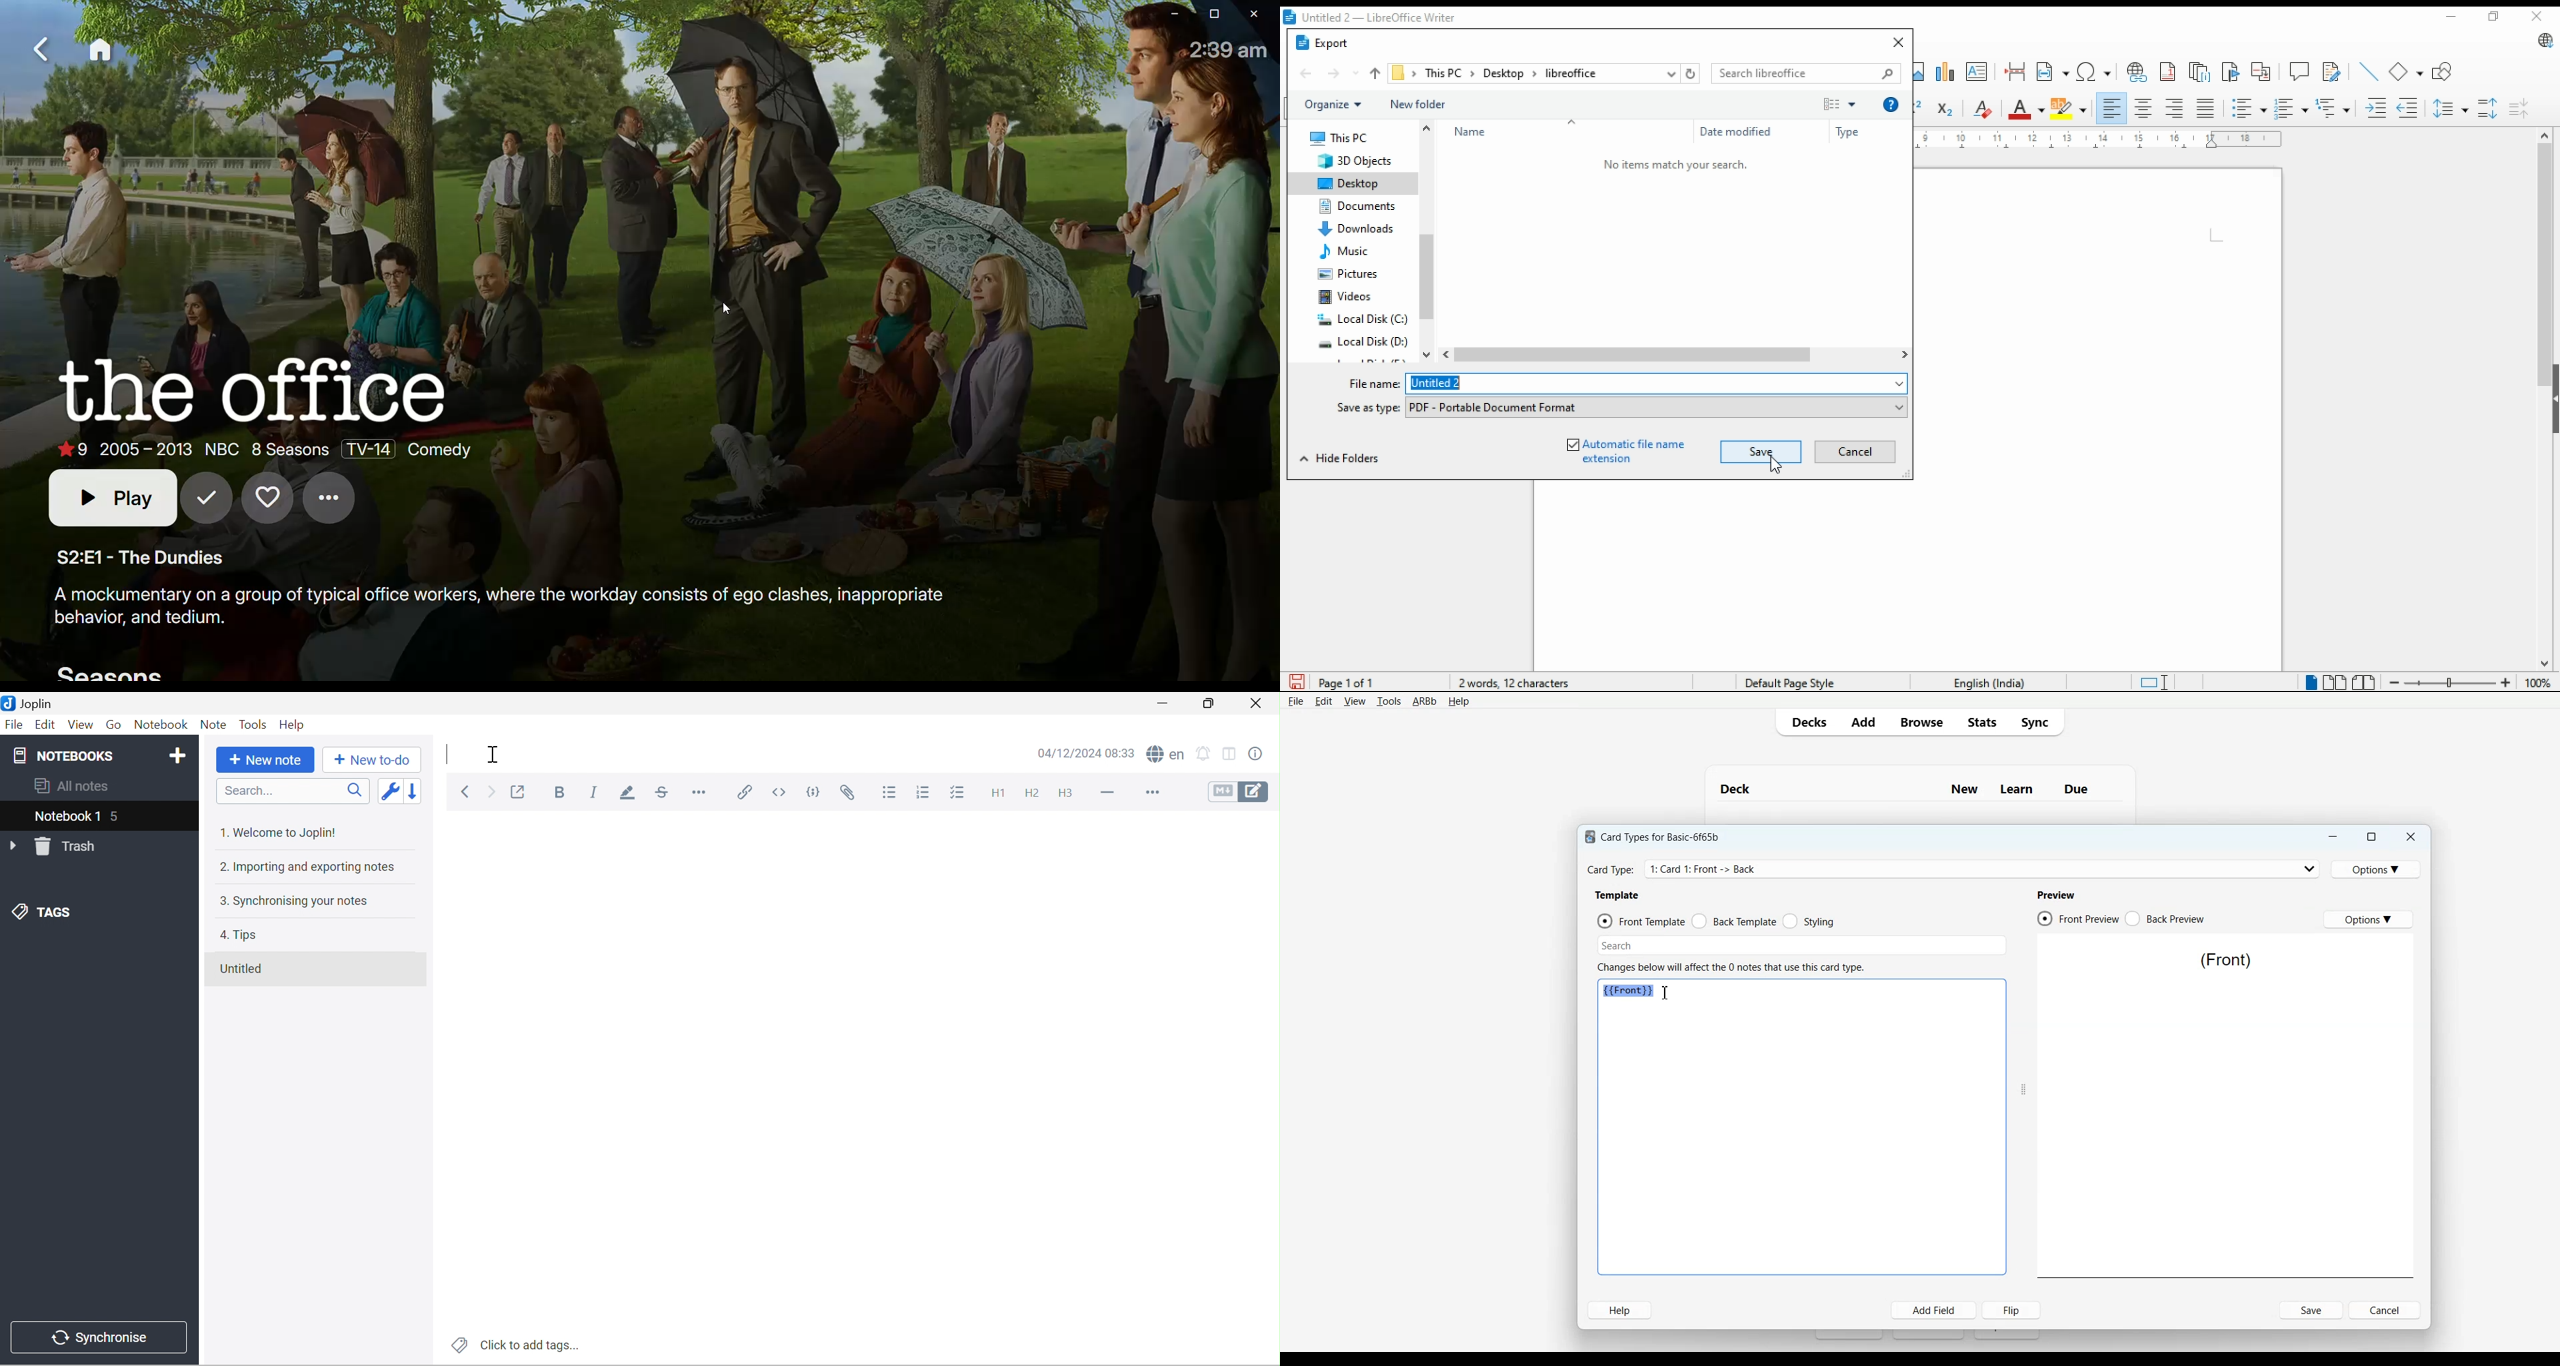  Describe the element at coordinates (1205, 755) in the screenshot. I see `Set alarm` at that location.